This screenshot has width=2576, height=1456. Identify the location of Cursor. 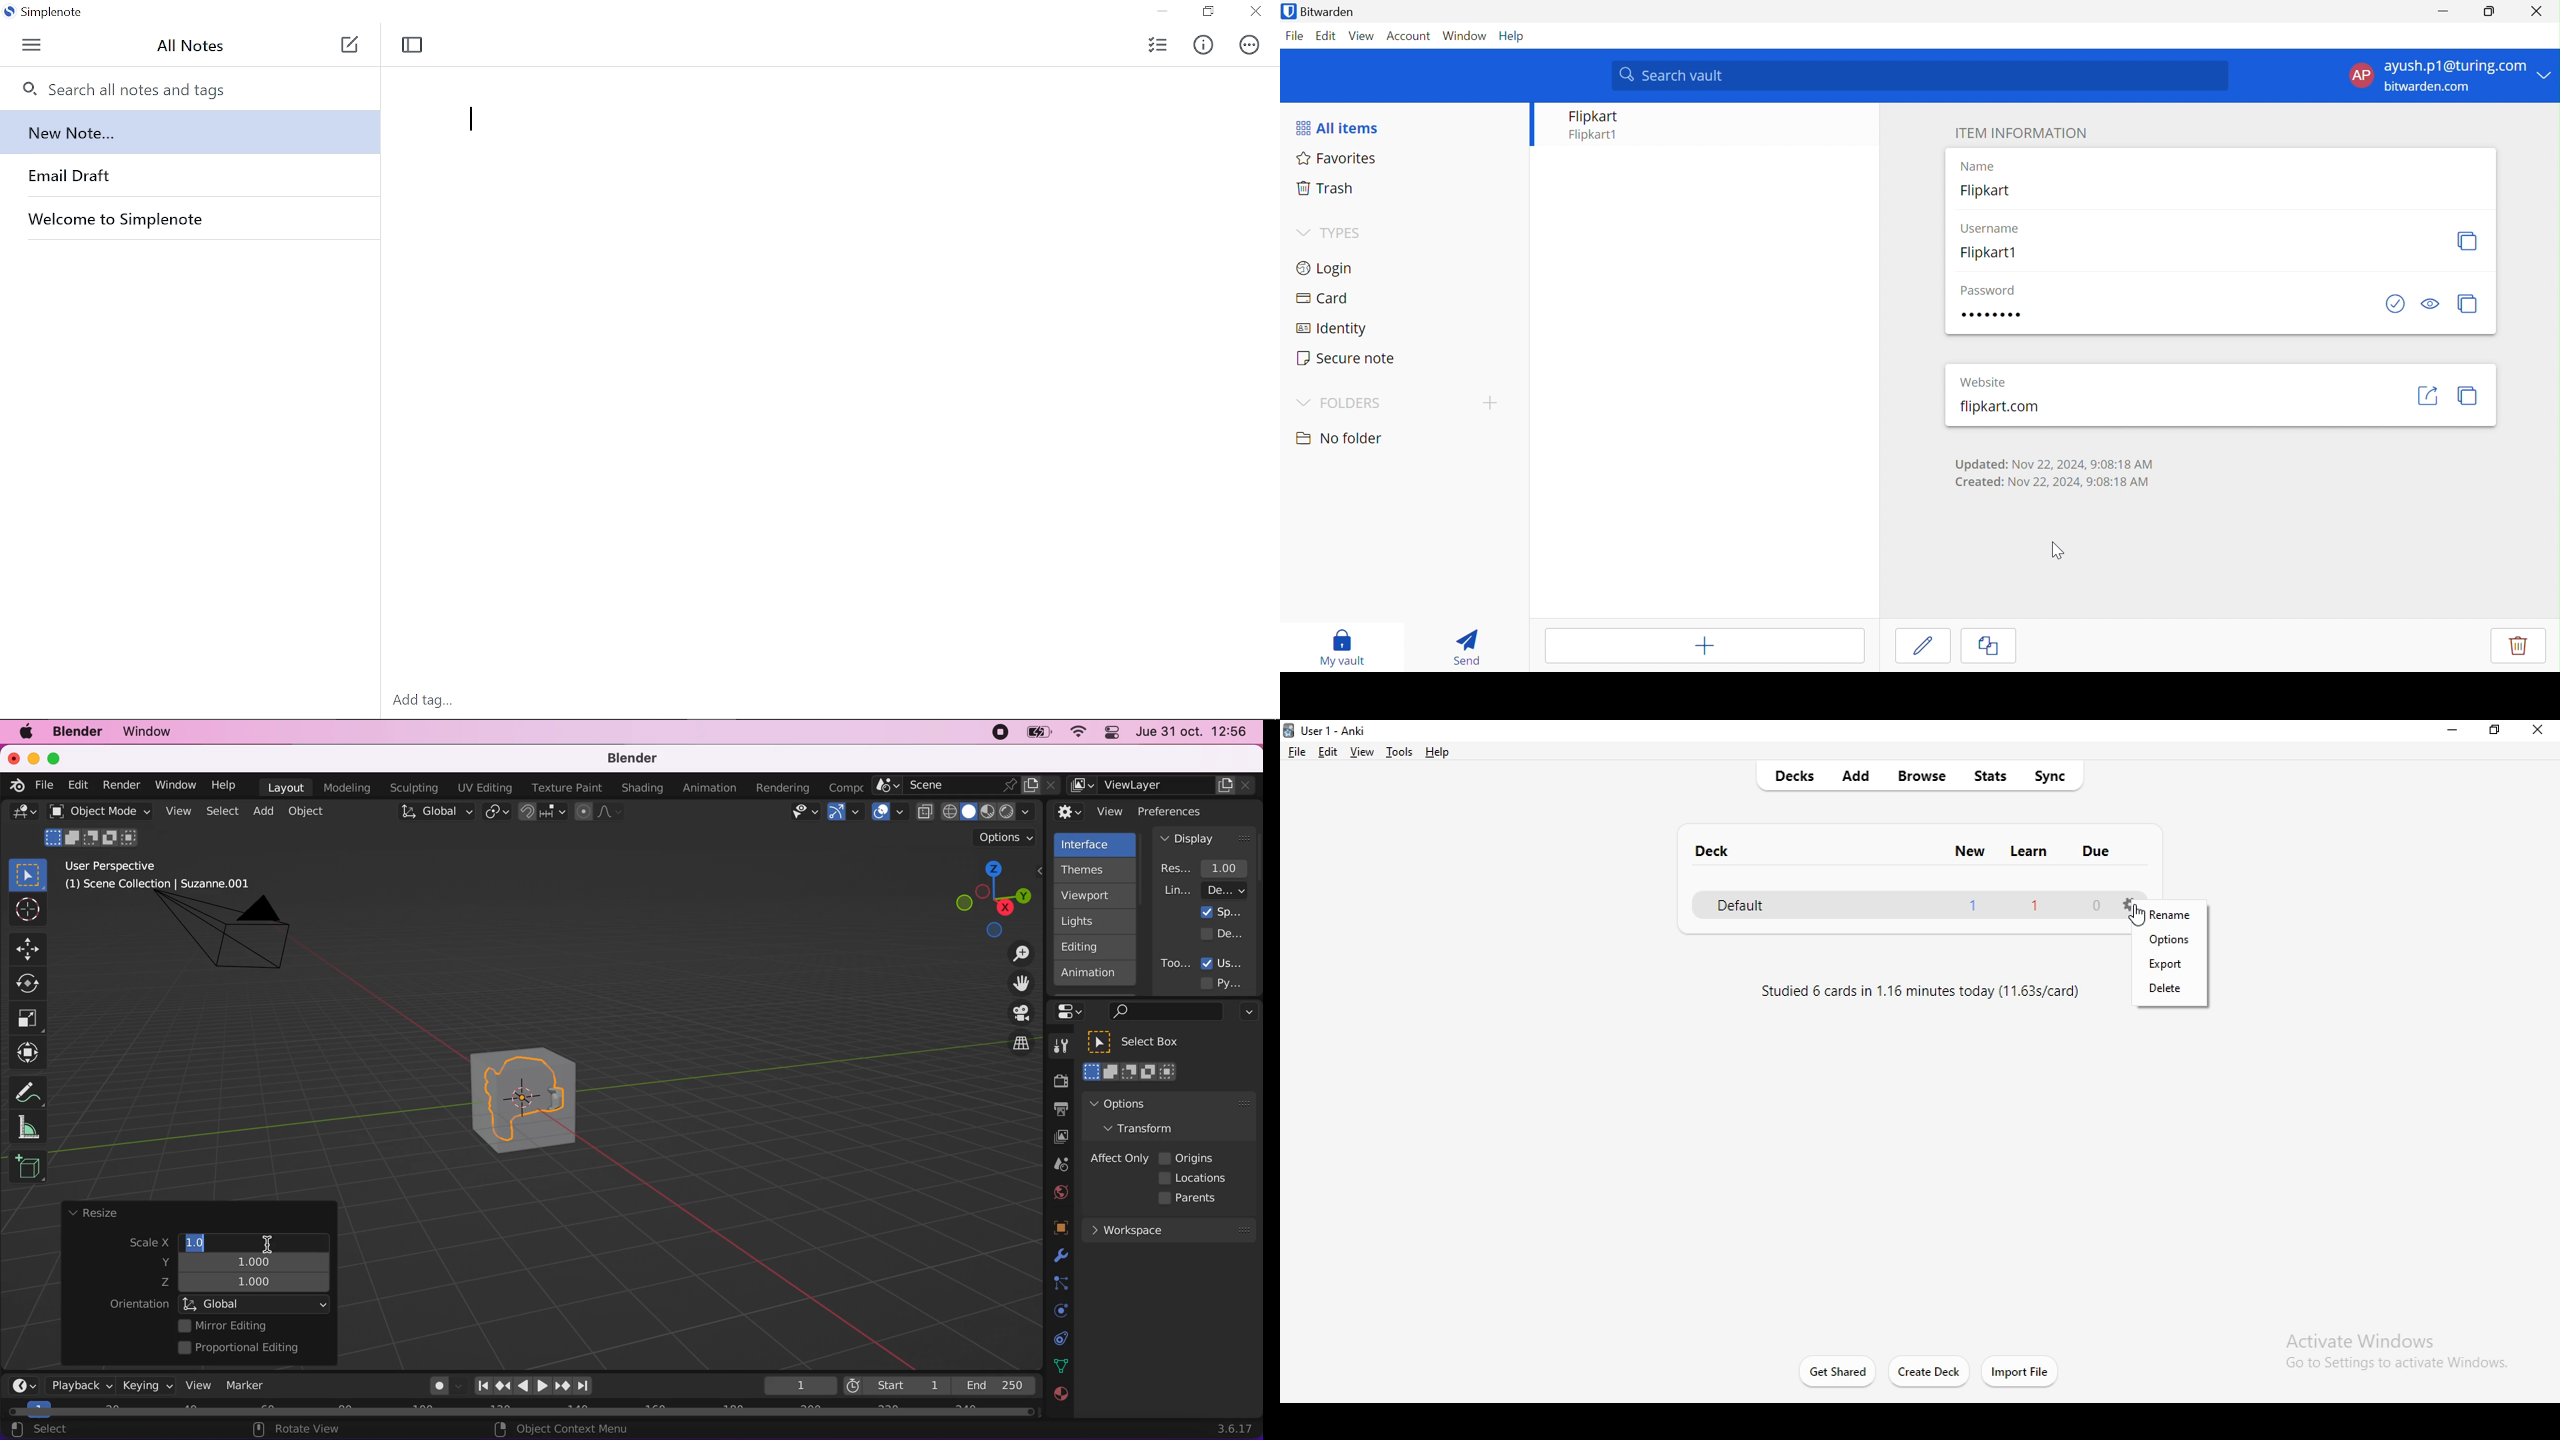
(2056, 551).